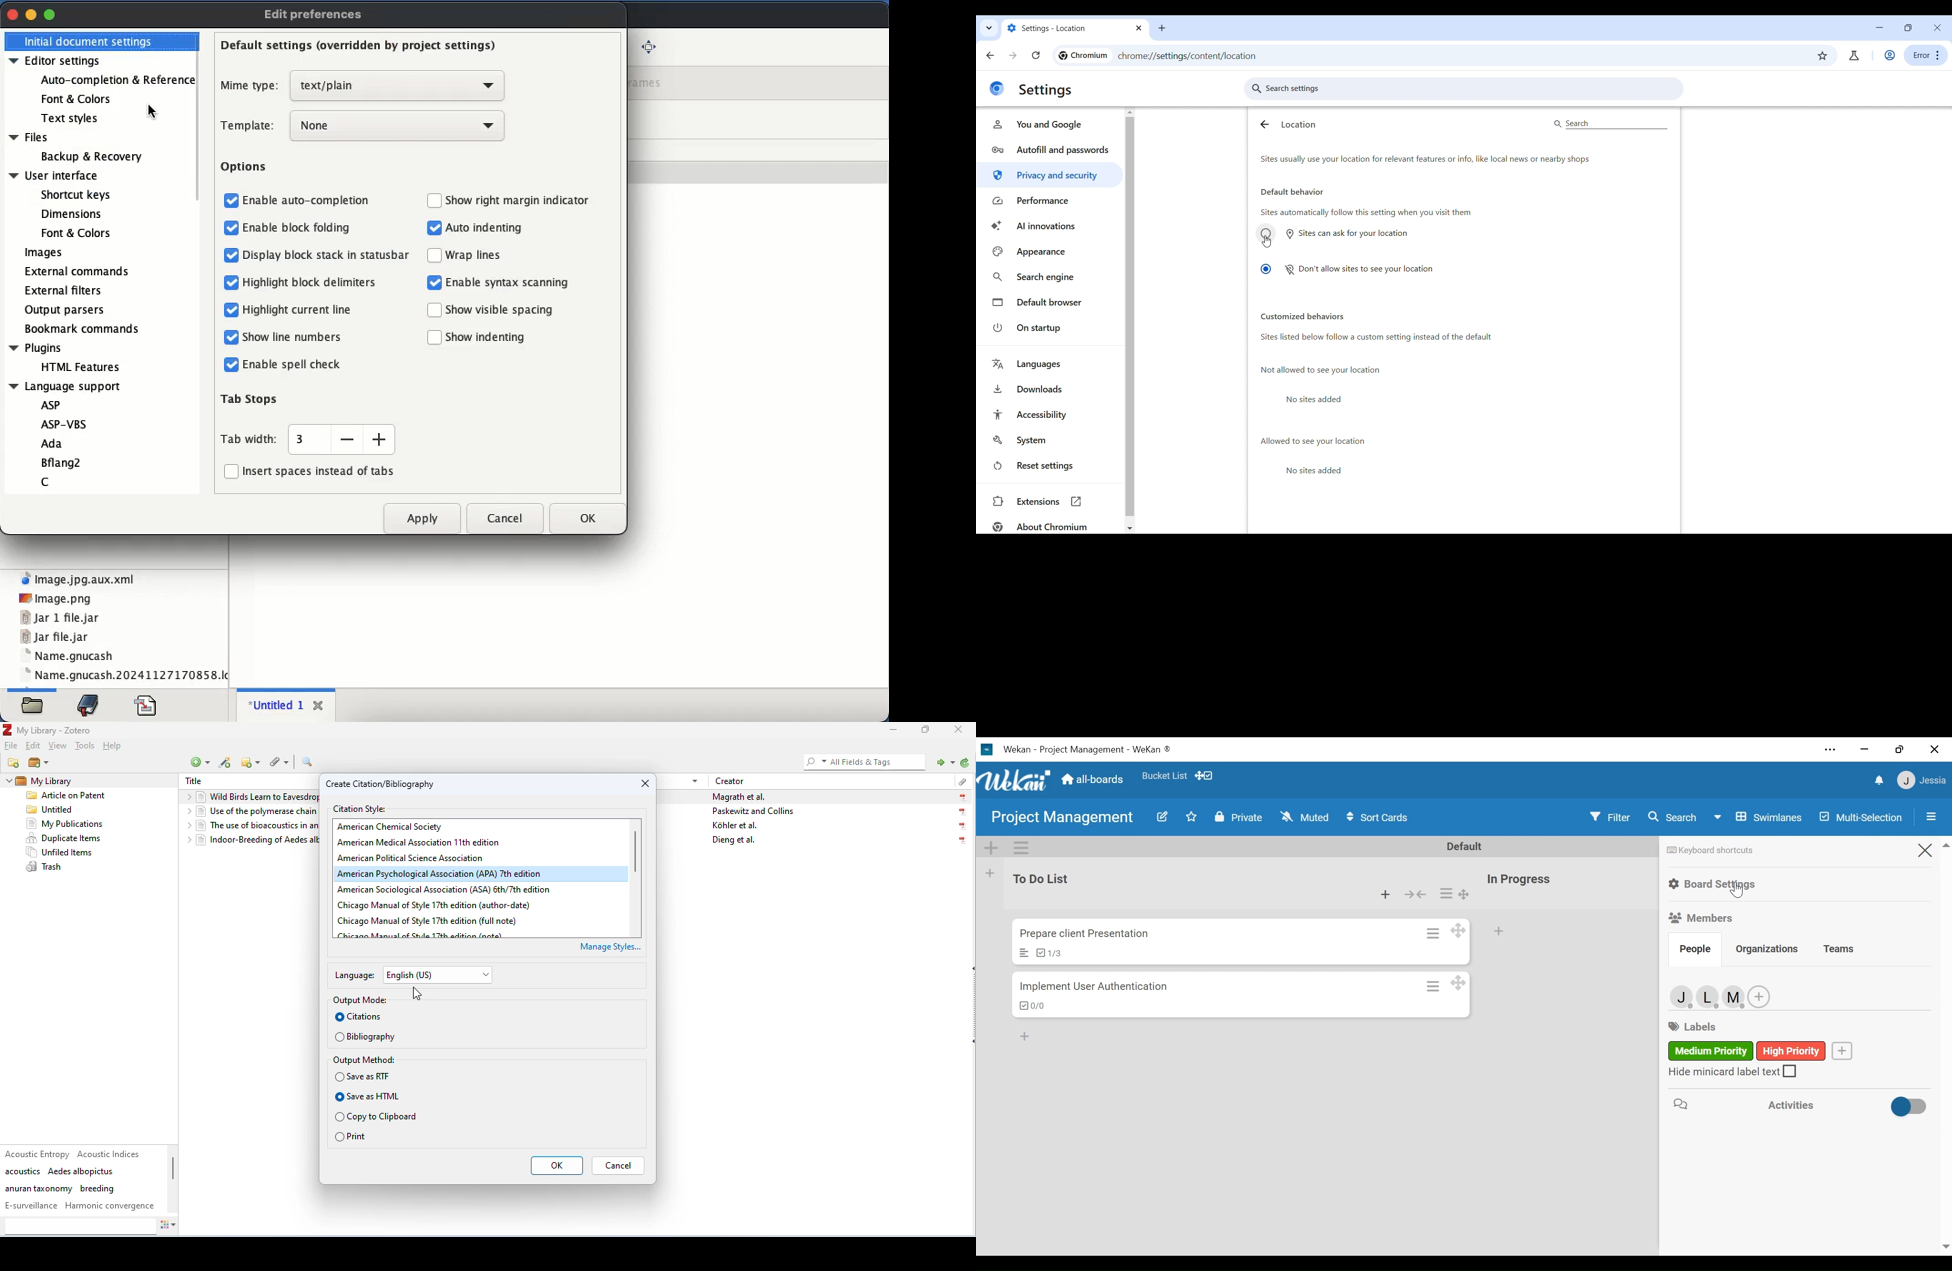 This screenshot has height=1288, width=1960. Describe the element at coordinates (326, 254) in the screenshot. I see `Display block stack in statusbar` at that location.